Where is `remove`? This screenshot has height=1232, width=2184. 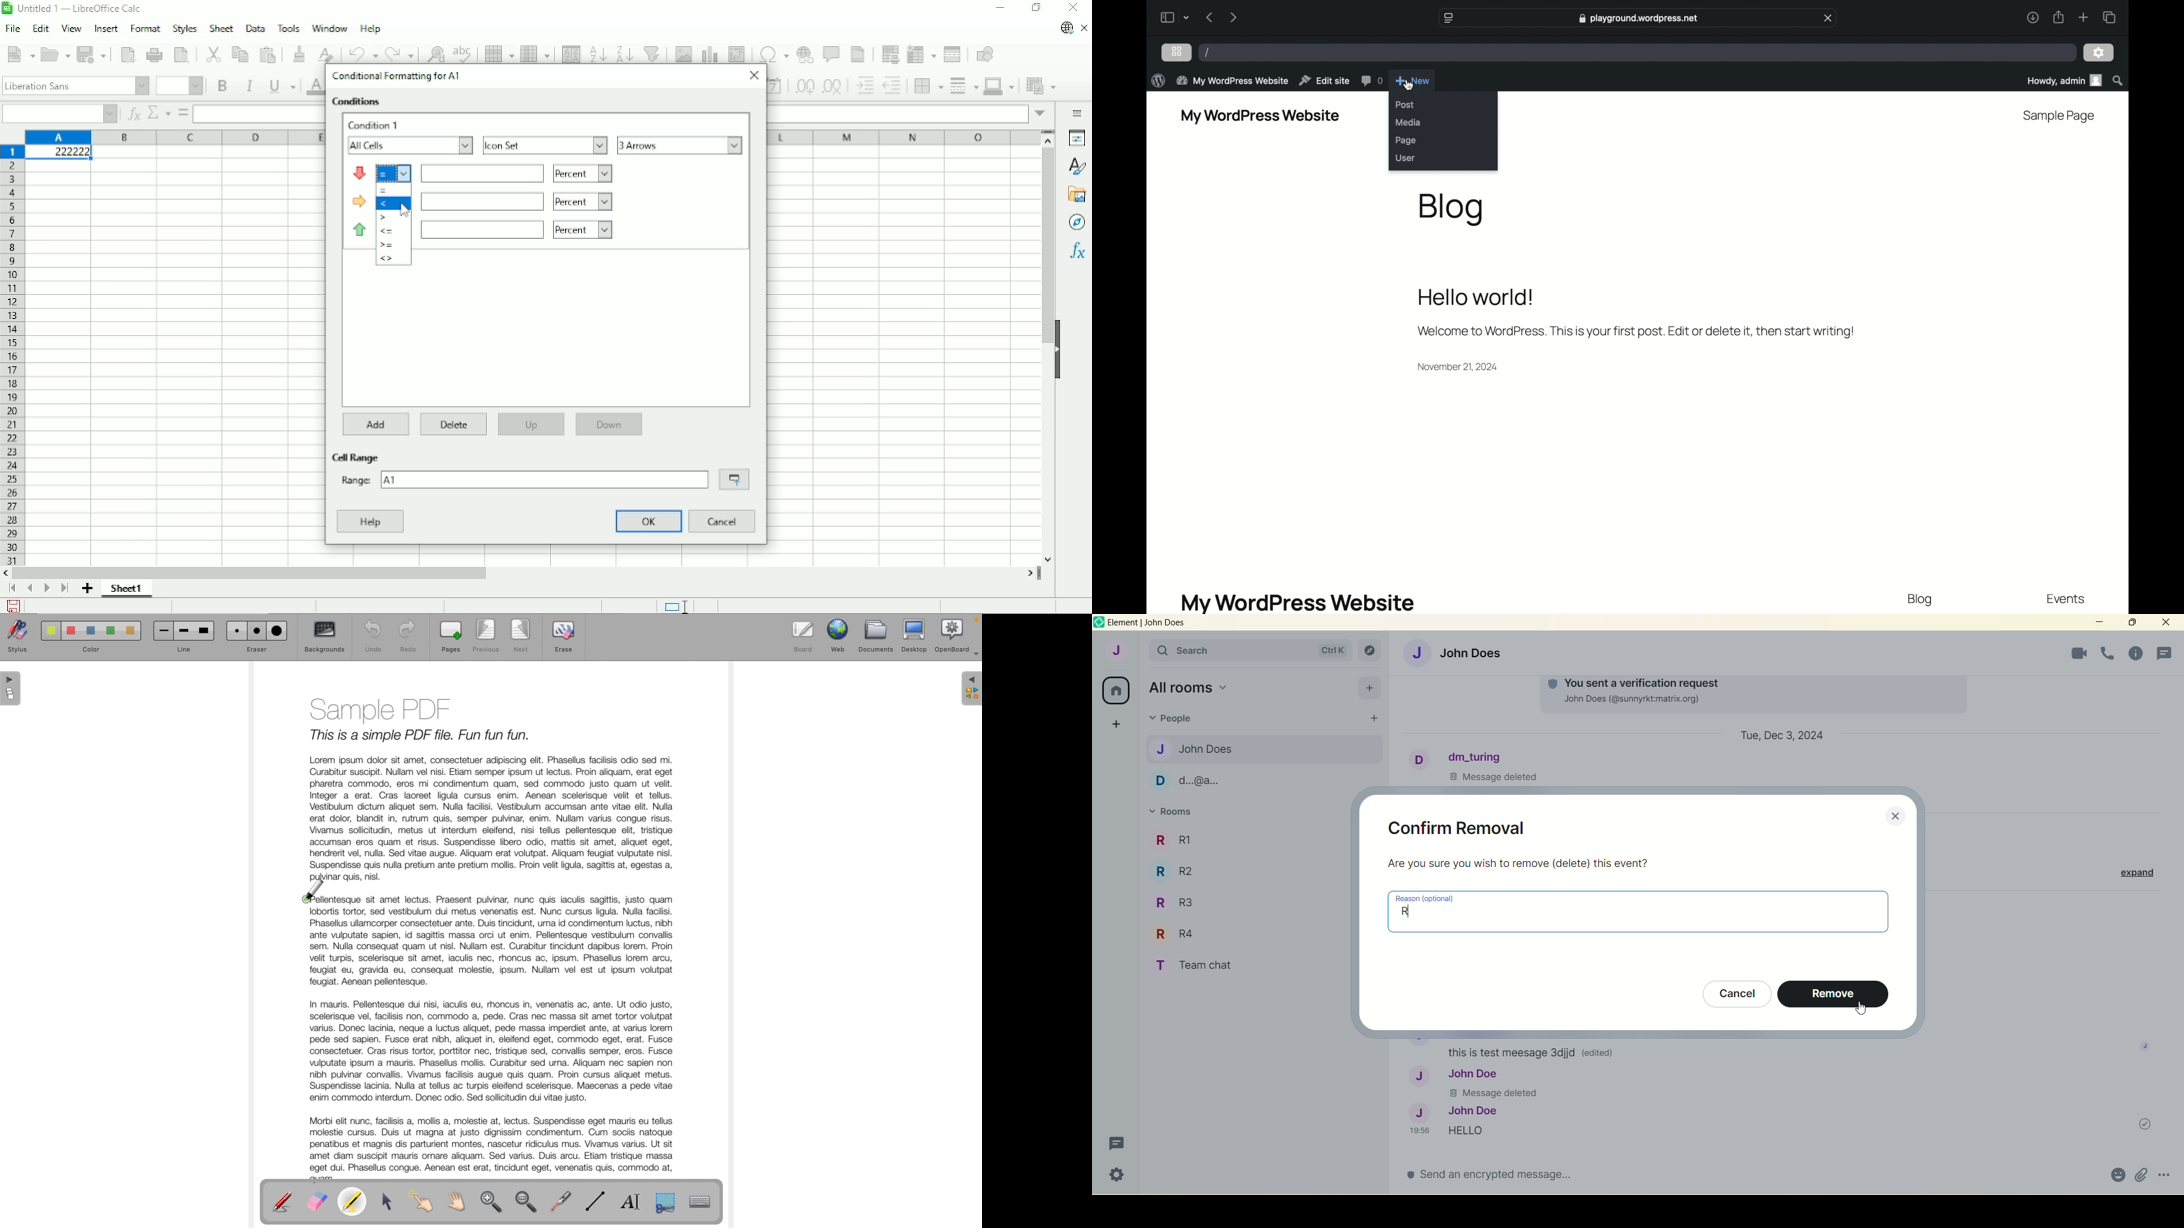 remove is located at coordinates (1834, 995).